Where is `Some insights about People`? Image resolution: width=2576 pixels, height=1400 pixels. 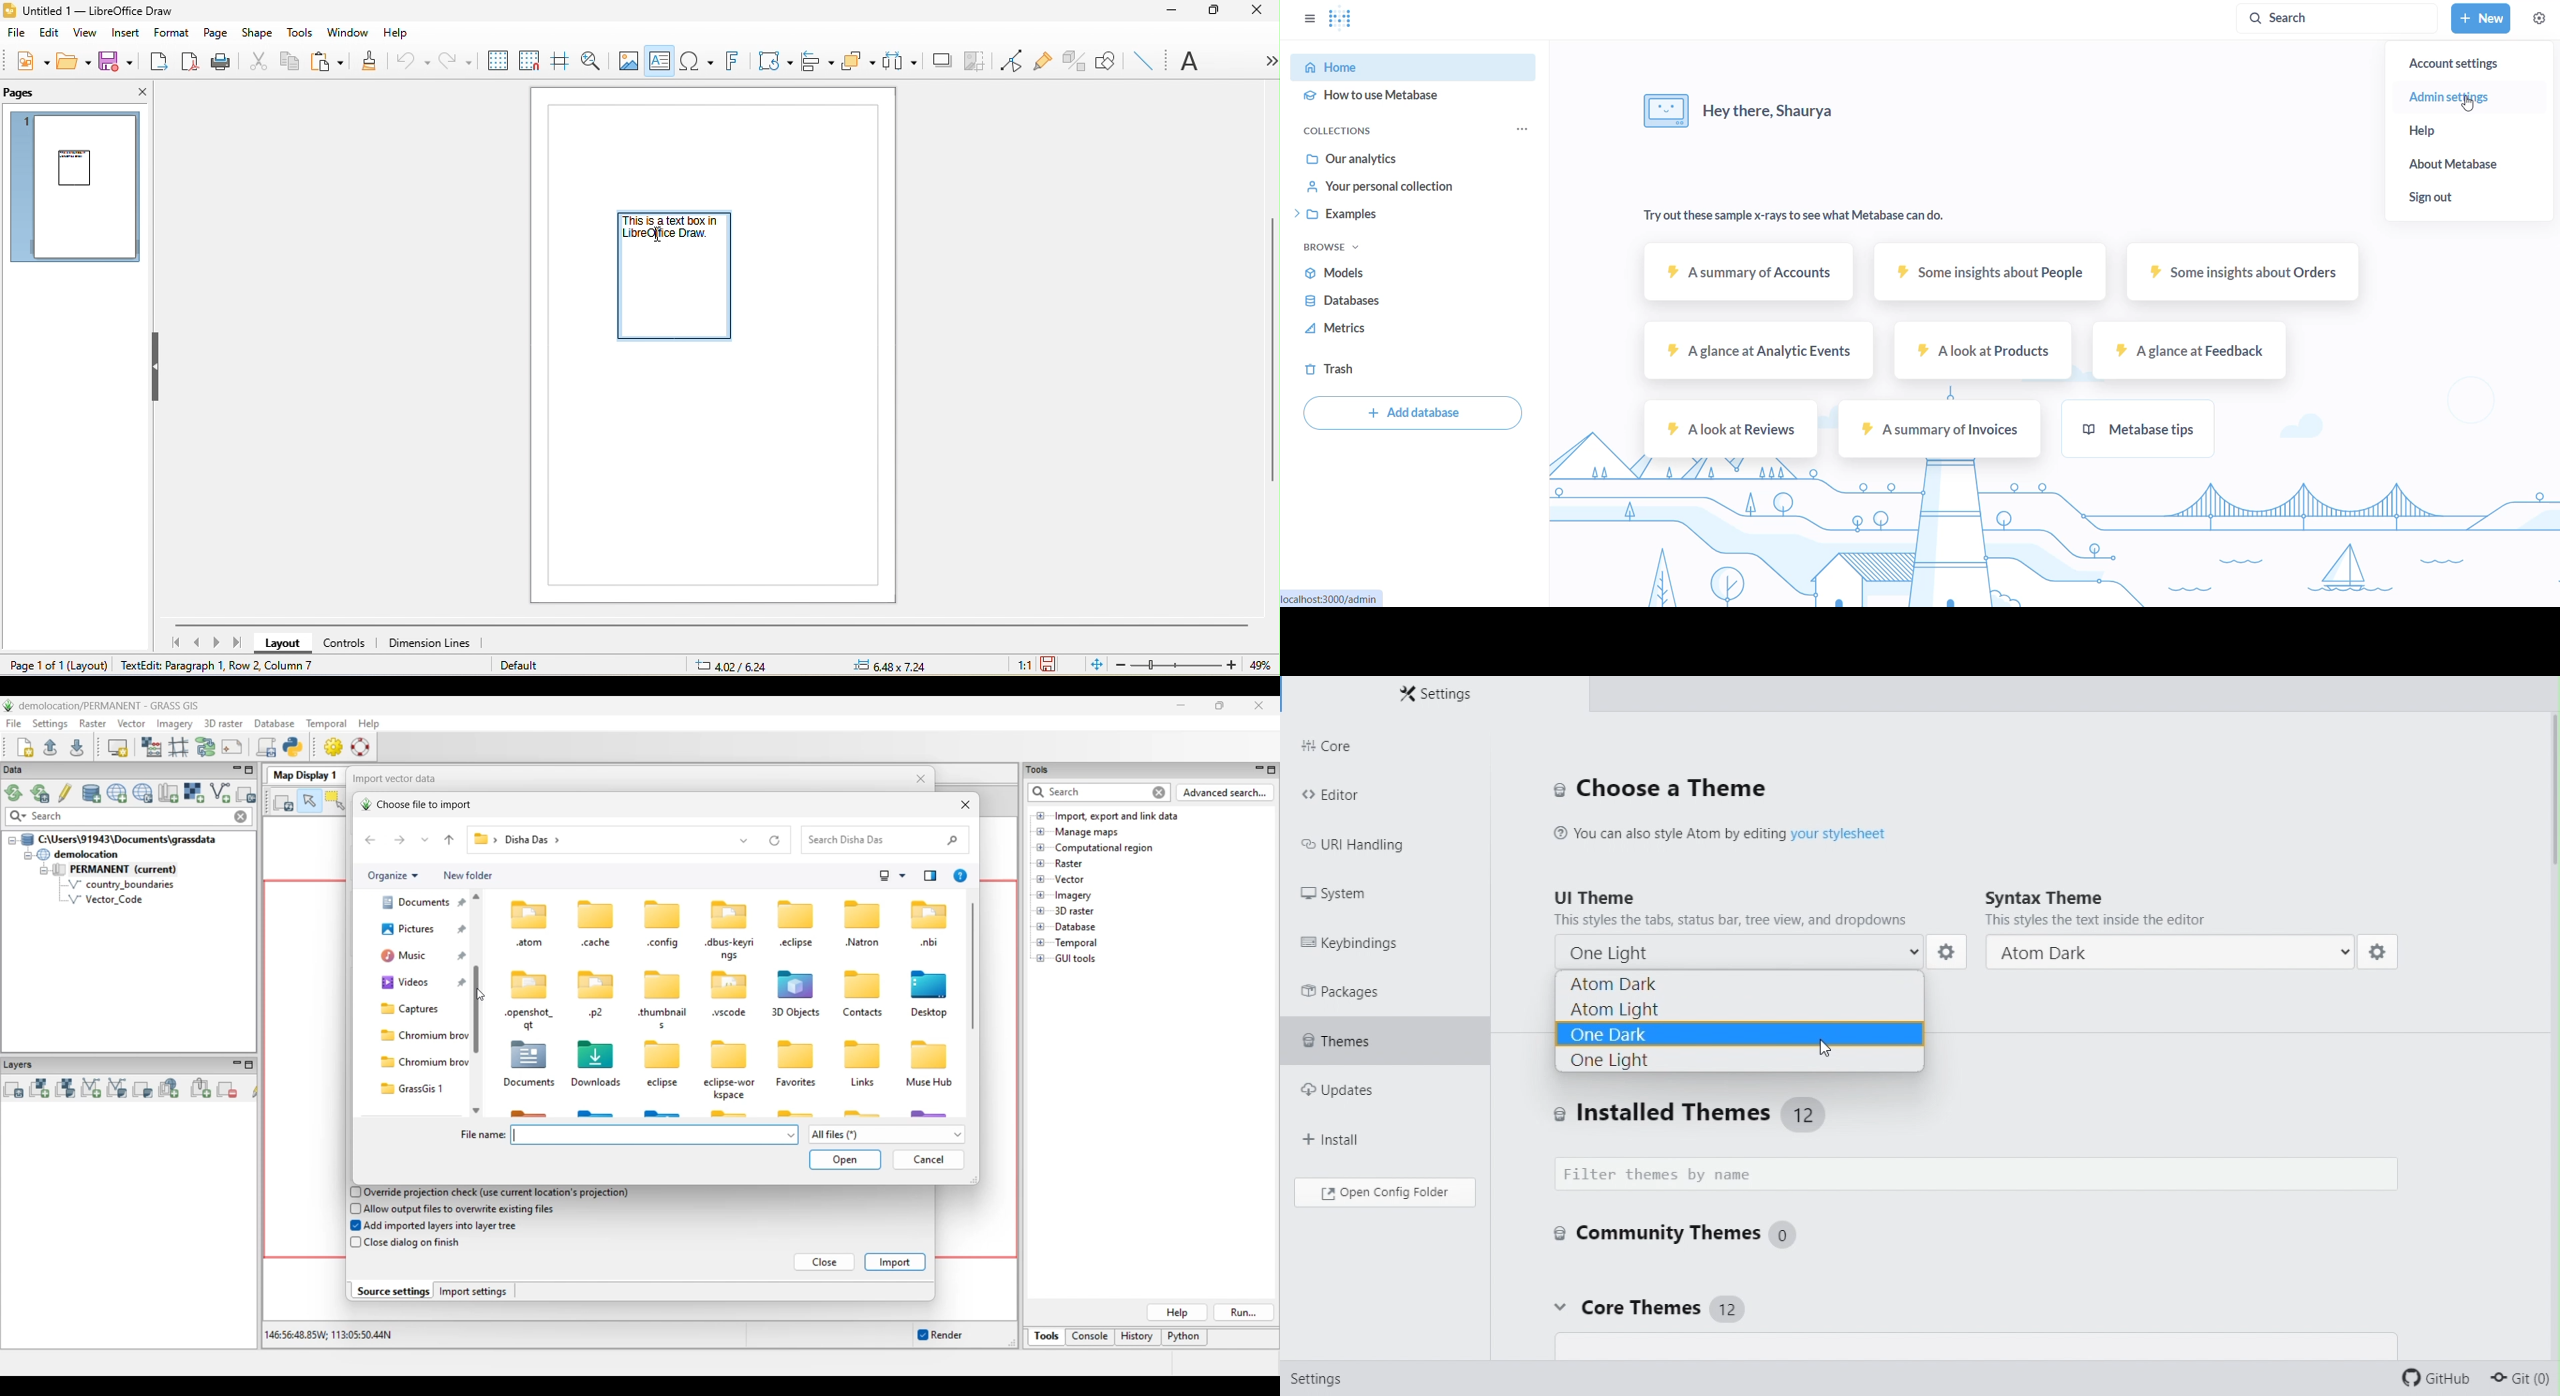
Some insights about People is located at coordinates (1990, 273).